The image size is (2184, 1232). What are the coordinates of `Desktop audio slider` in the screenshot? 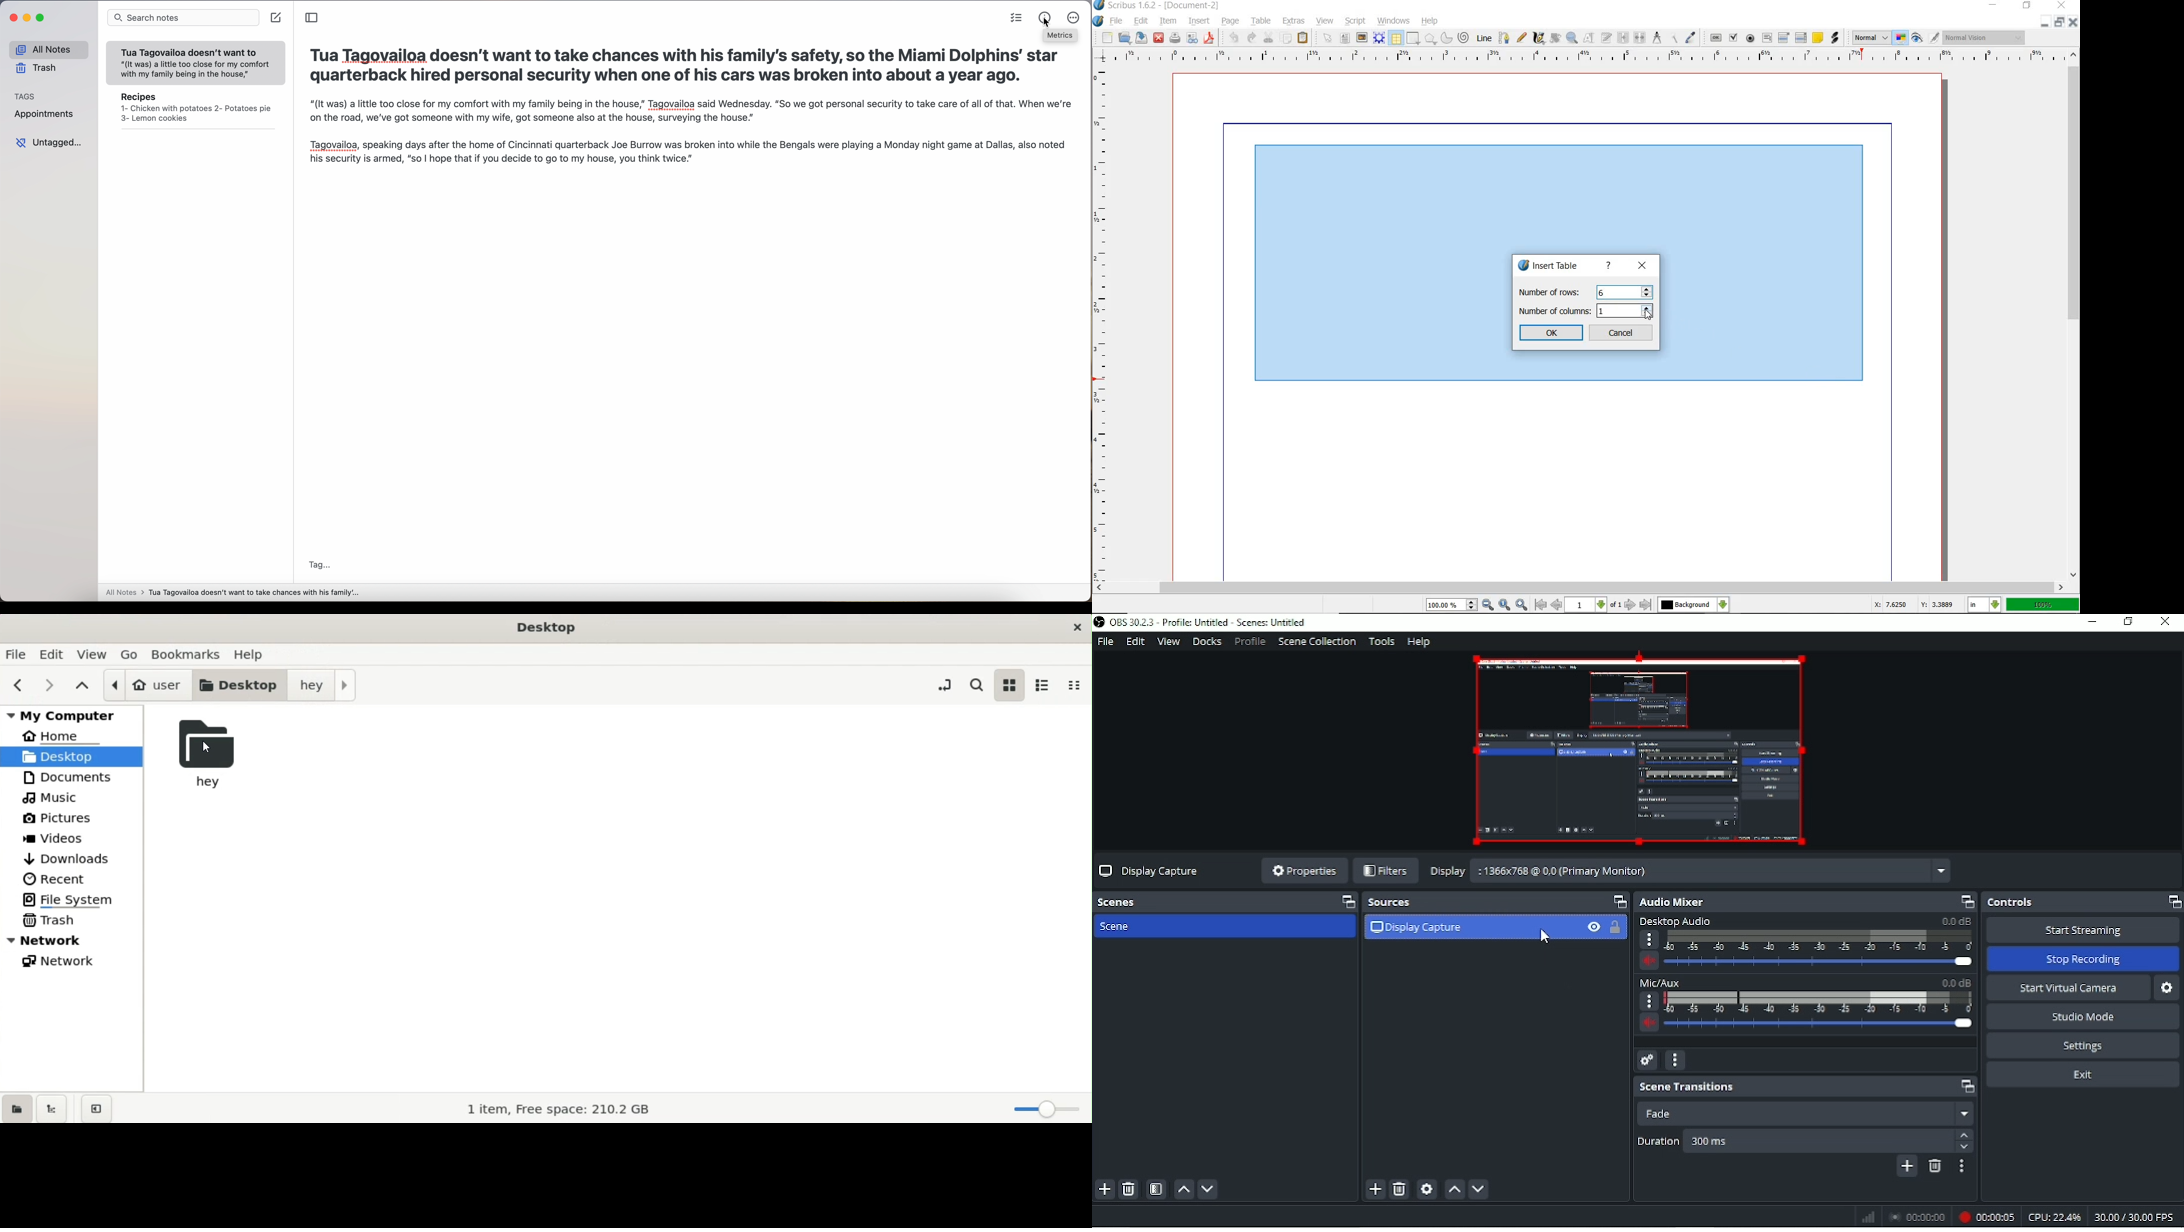 It's located at (1805, 944).